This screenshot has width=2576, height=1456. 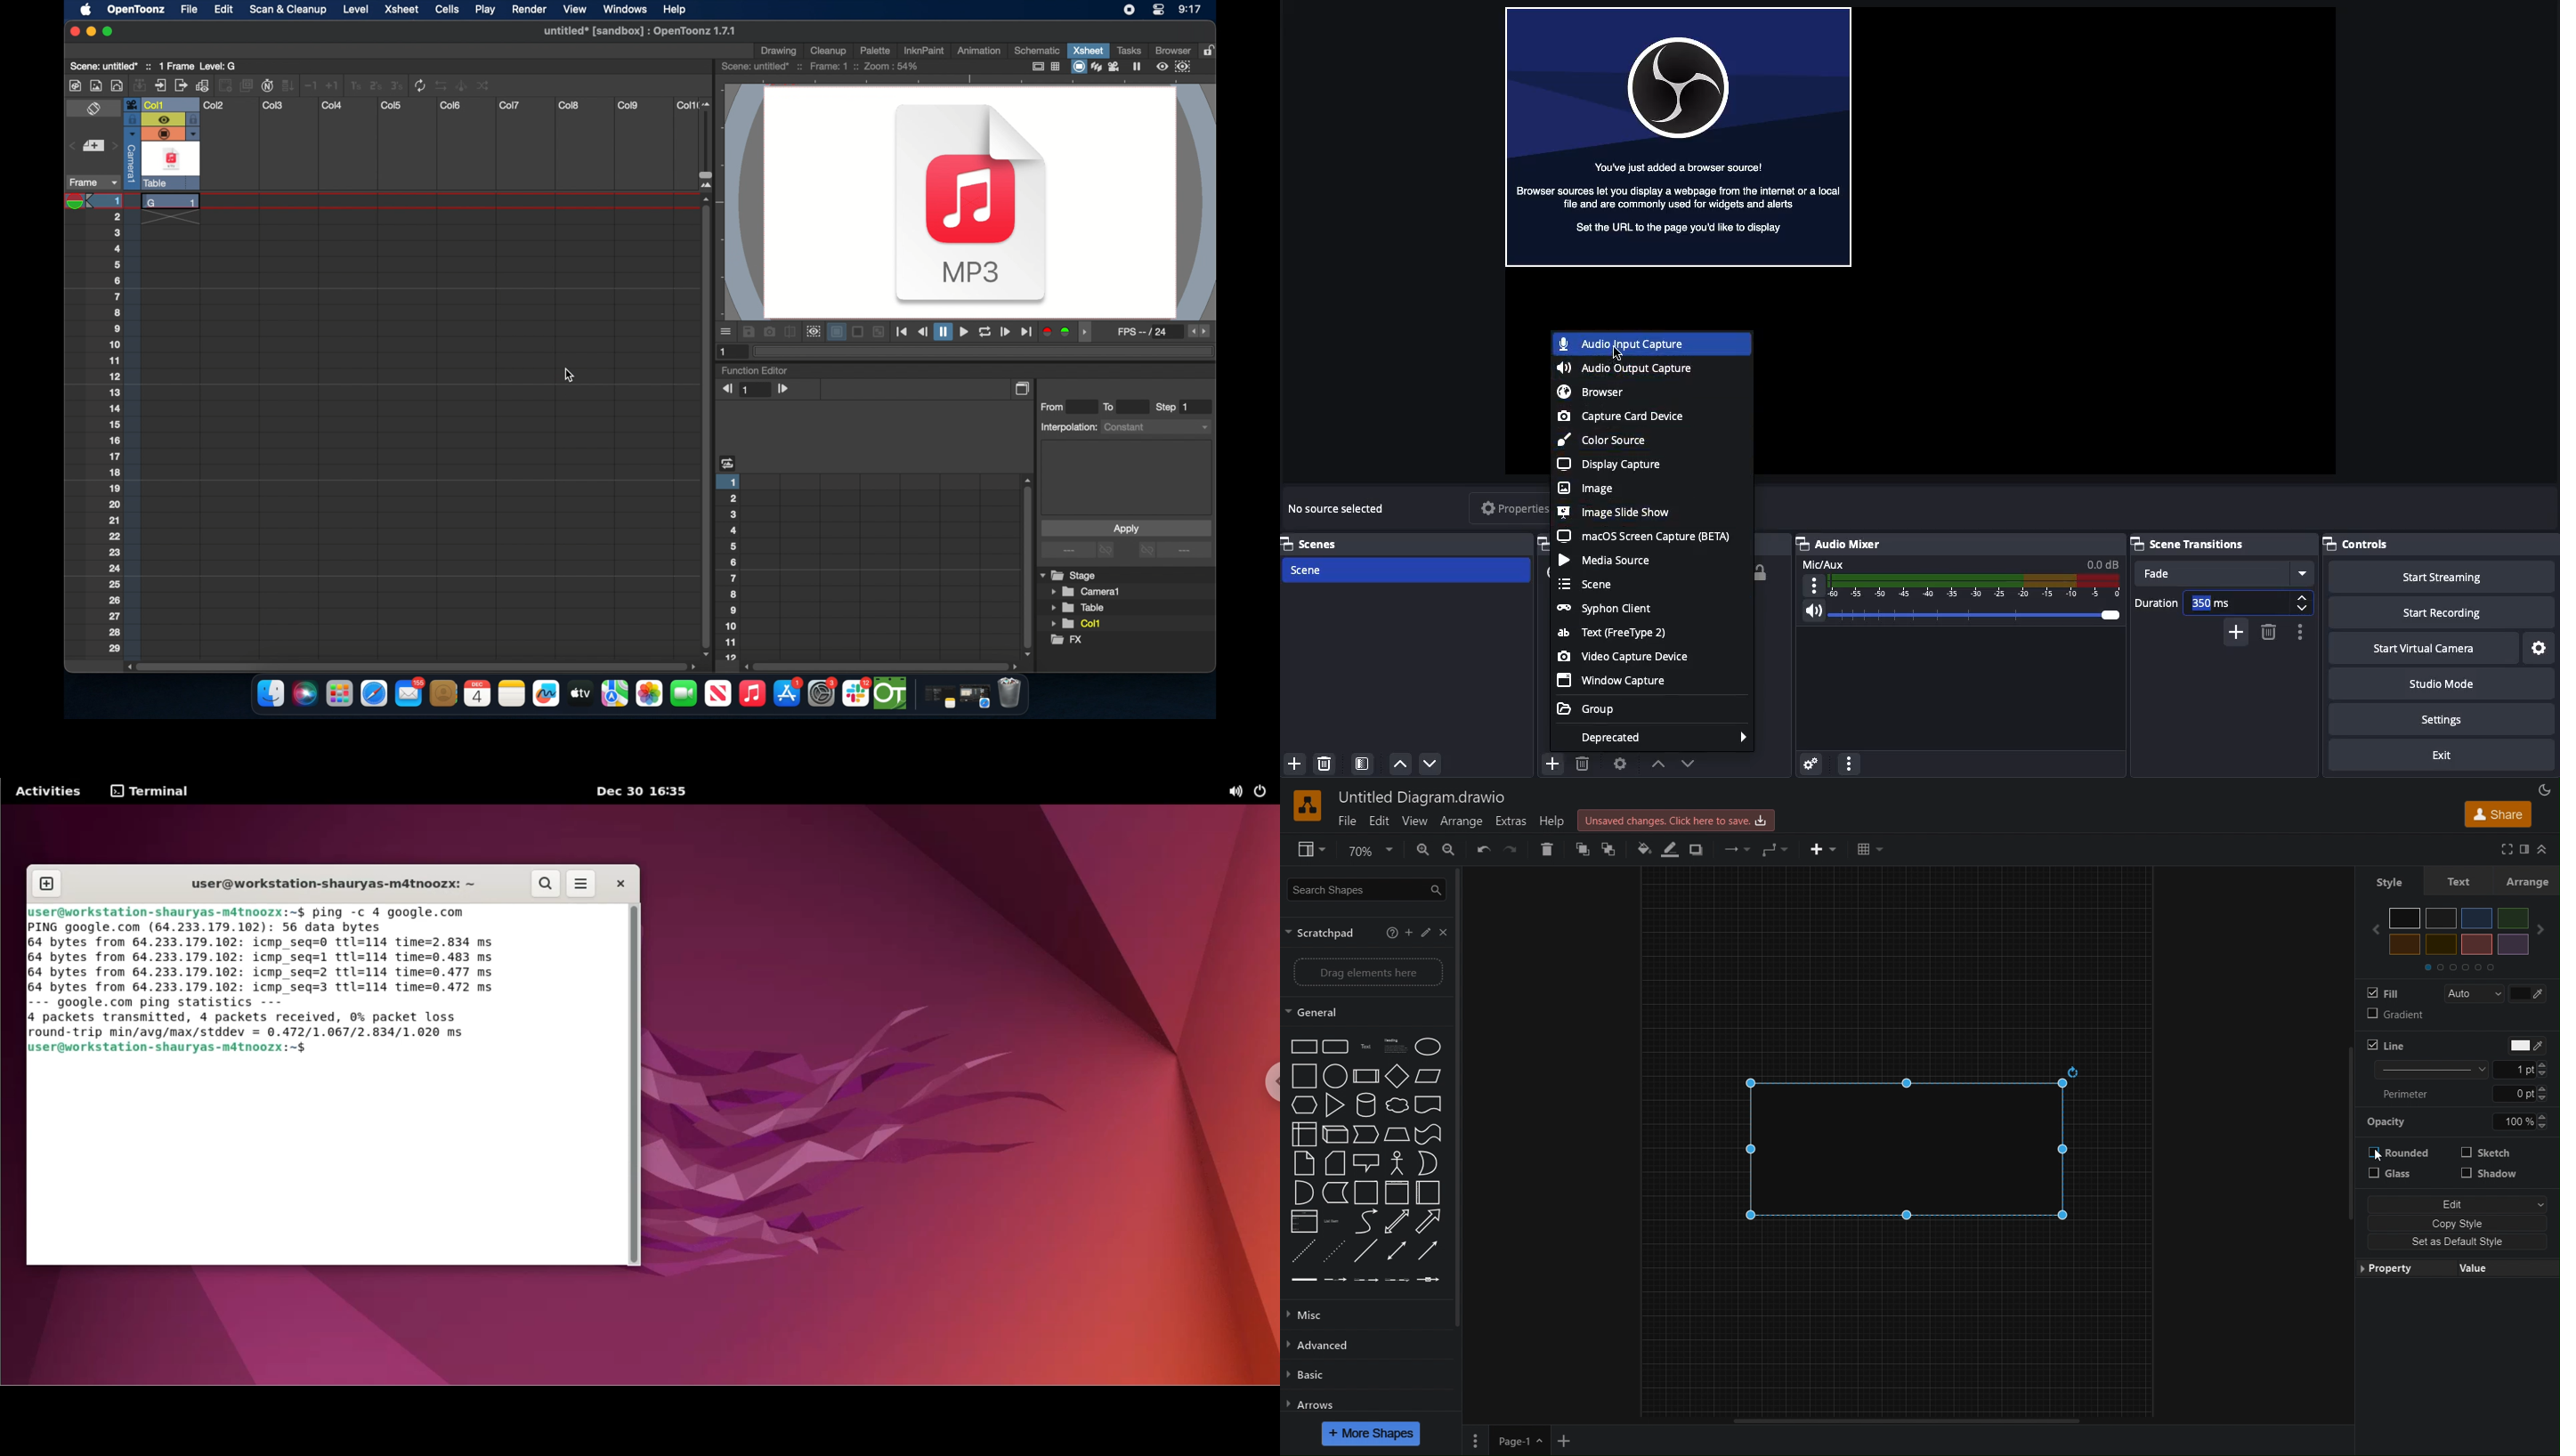 What do you see at coordinates (1359, 1011) in the screenshot?
I see `General` at bounding box center [1359, 1011].